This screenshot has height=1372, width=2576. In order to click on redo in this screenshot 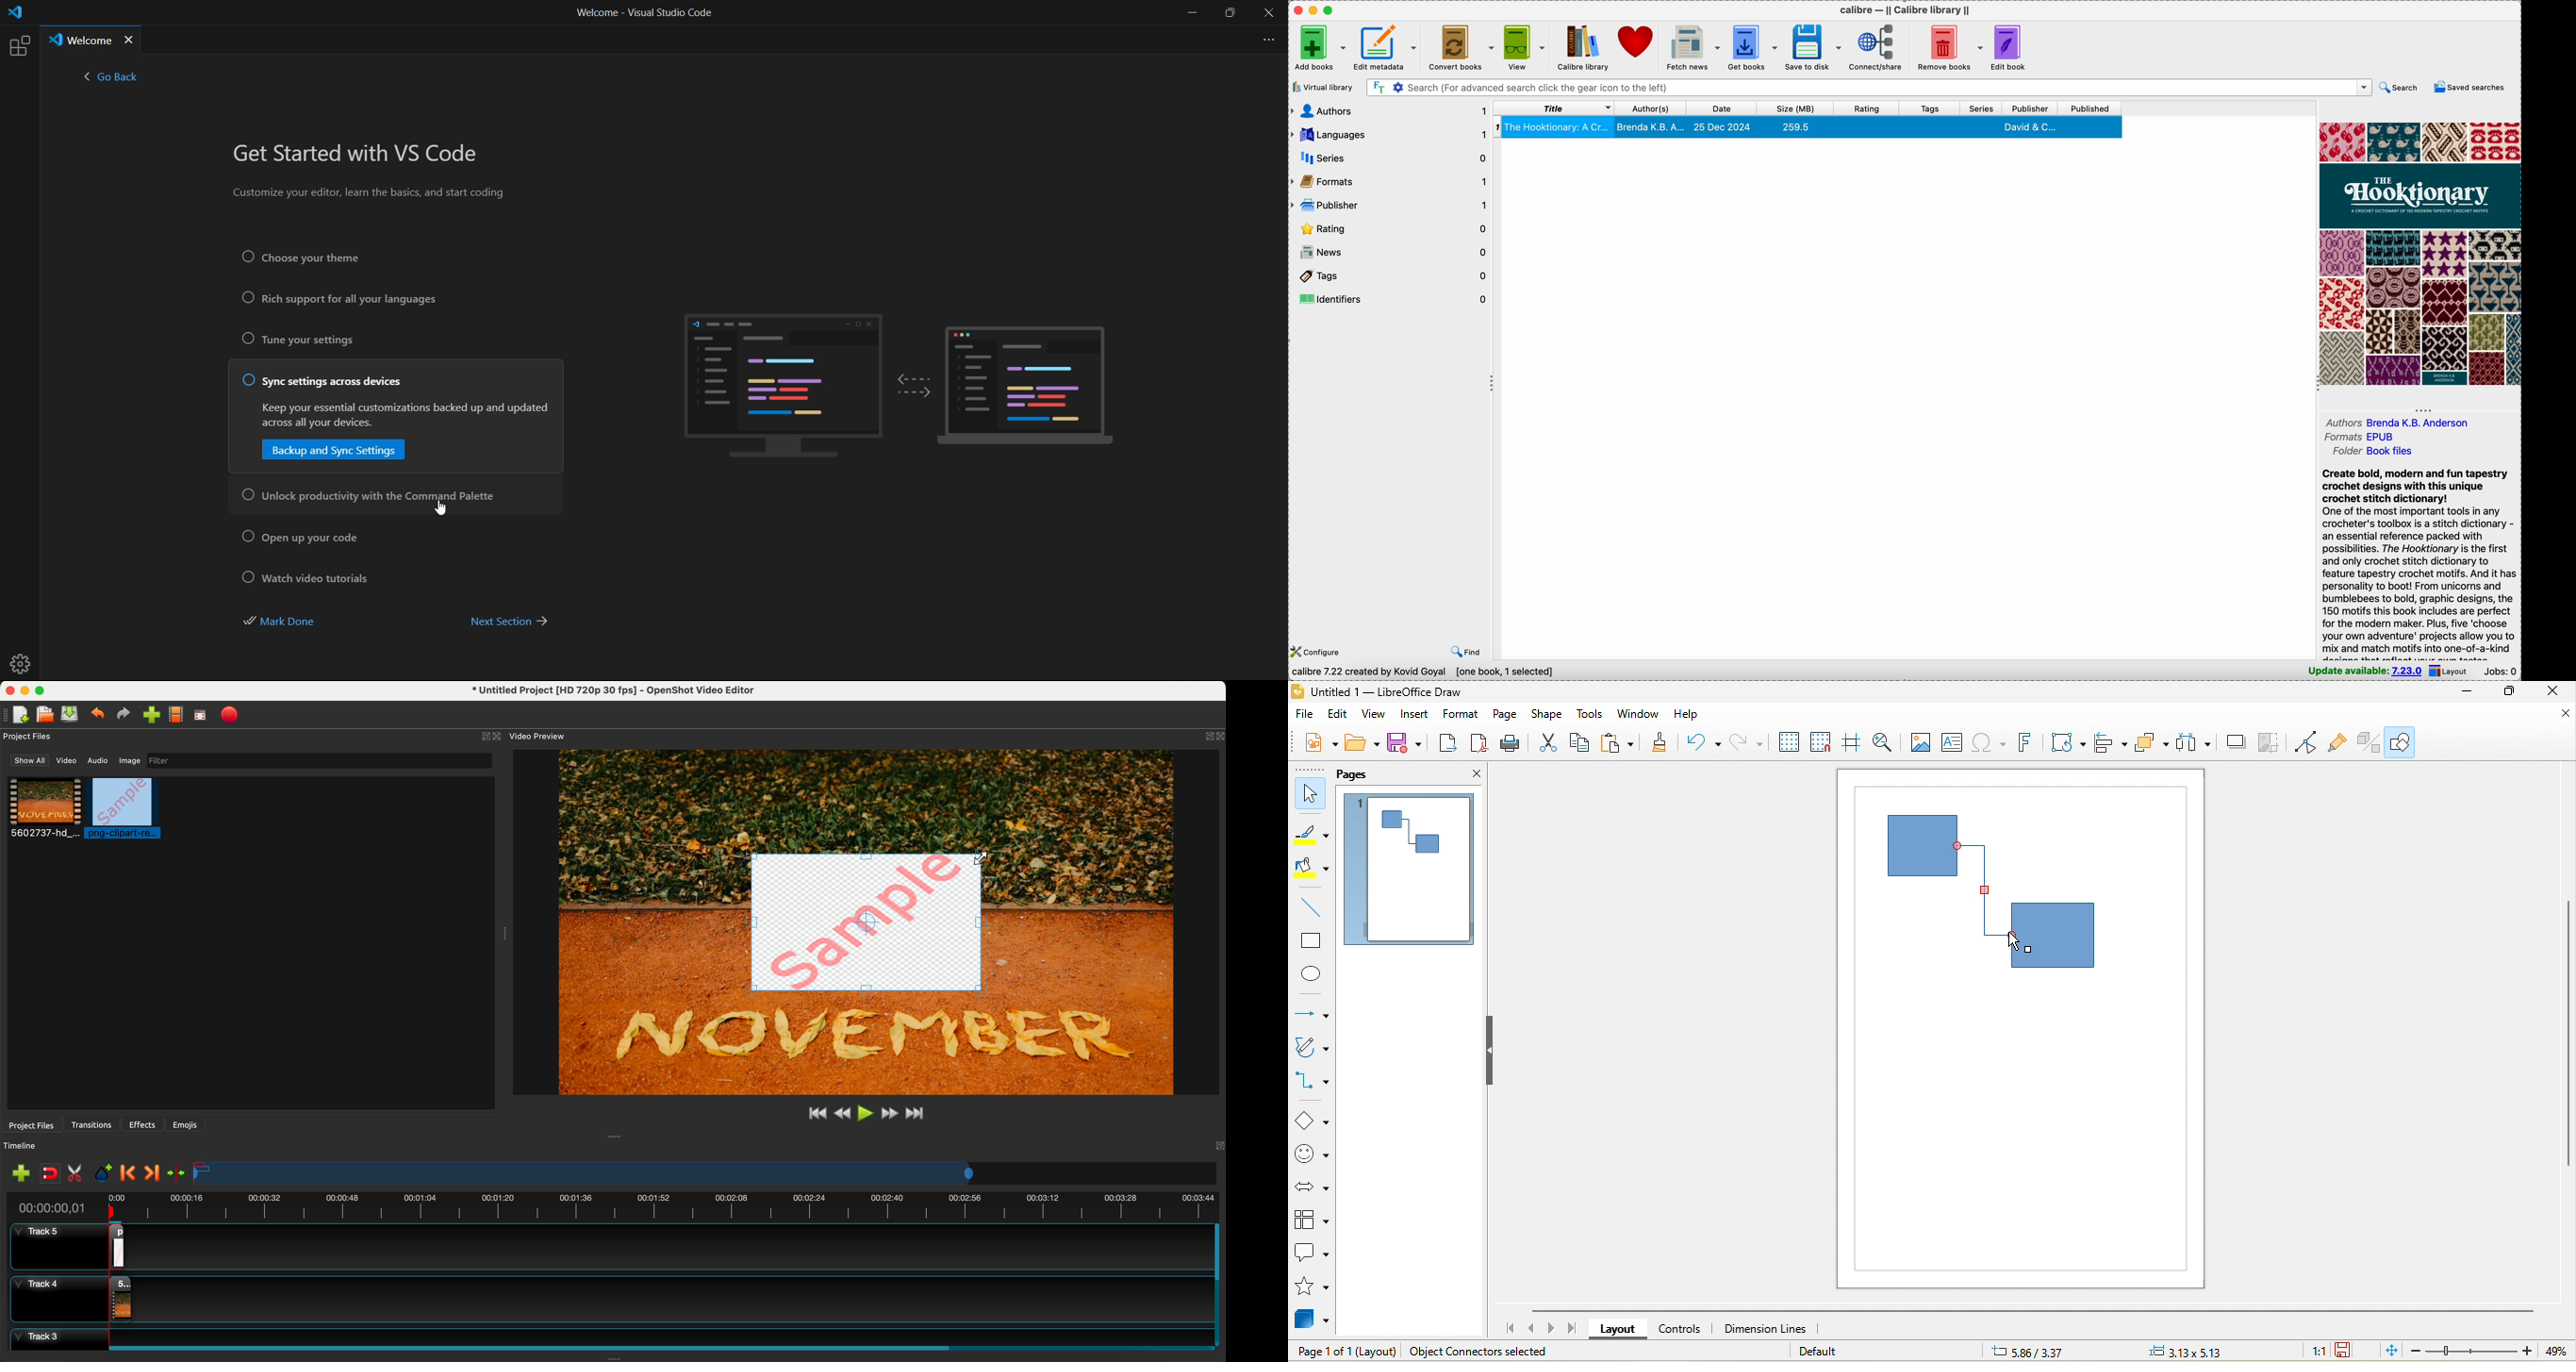, I will do `click(126, 715)`.